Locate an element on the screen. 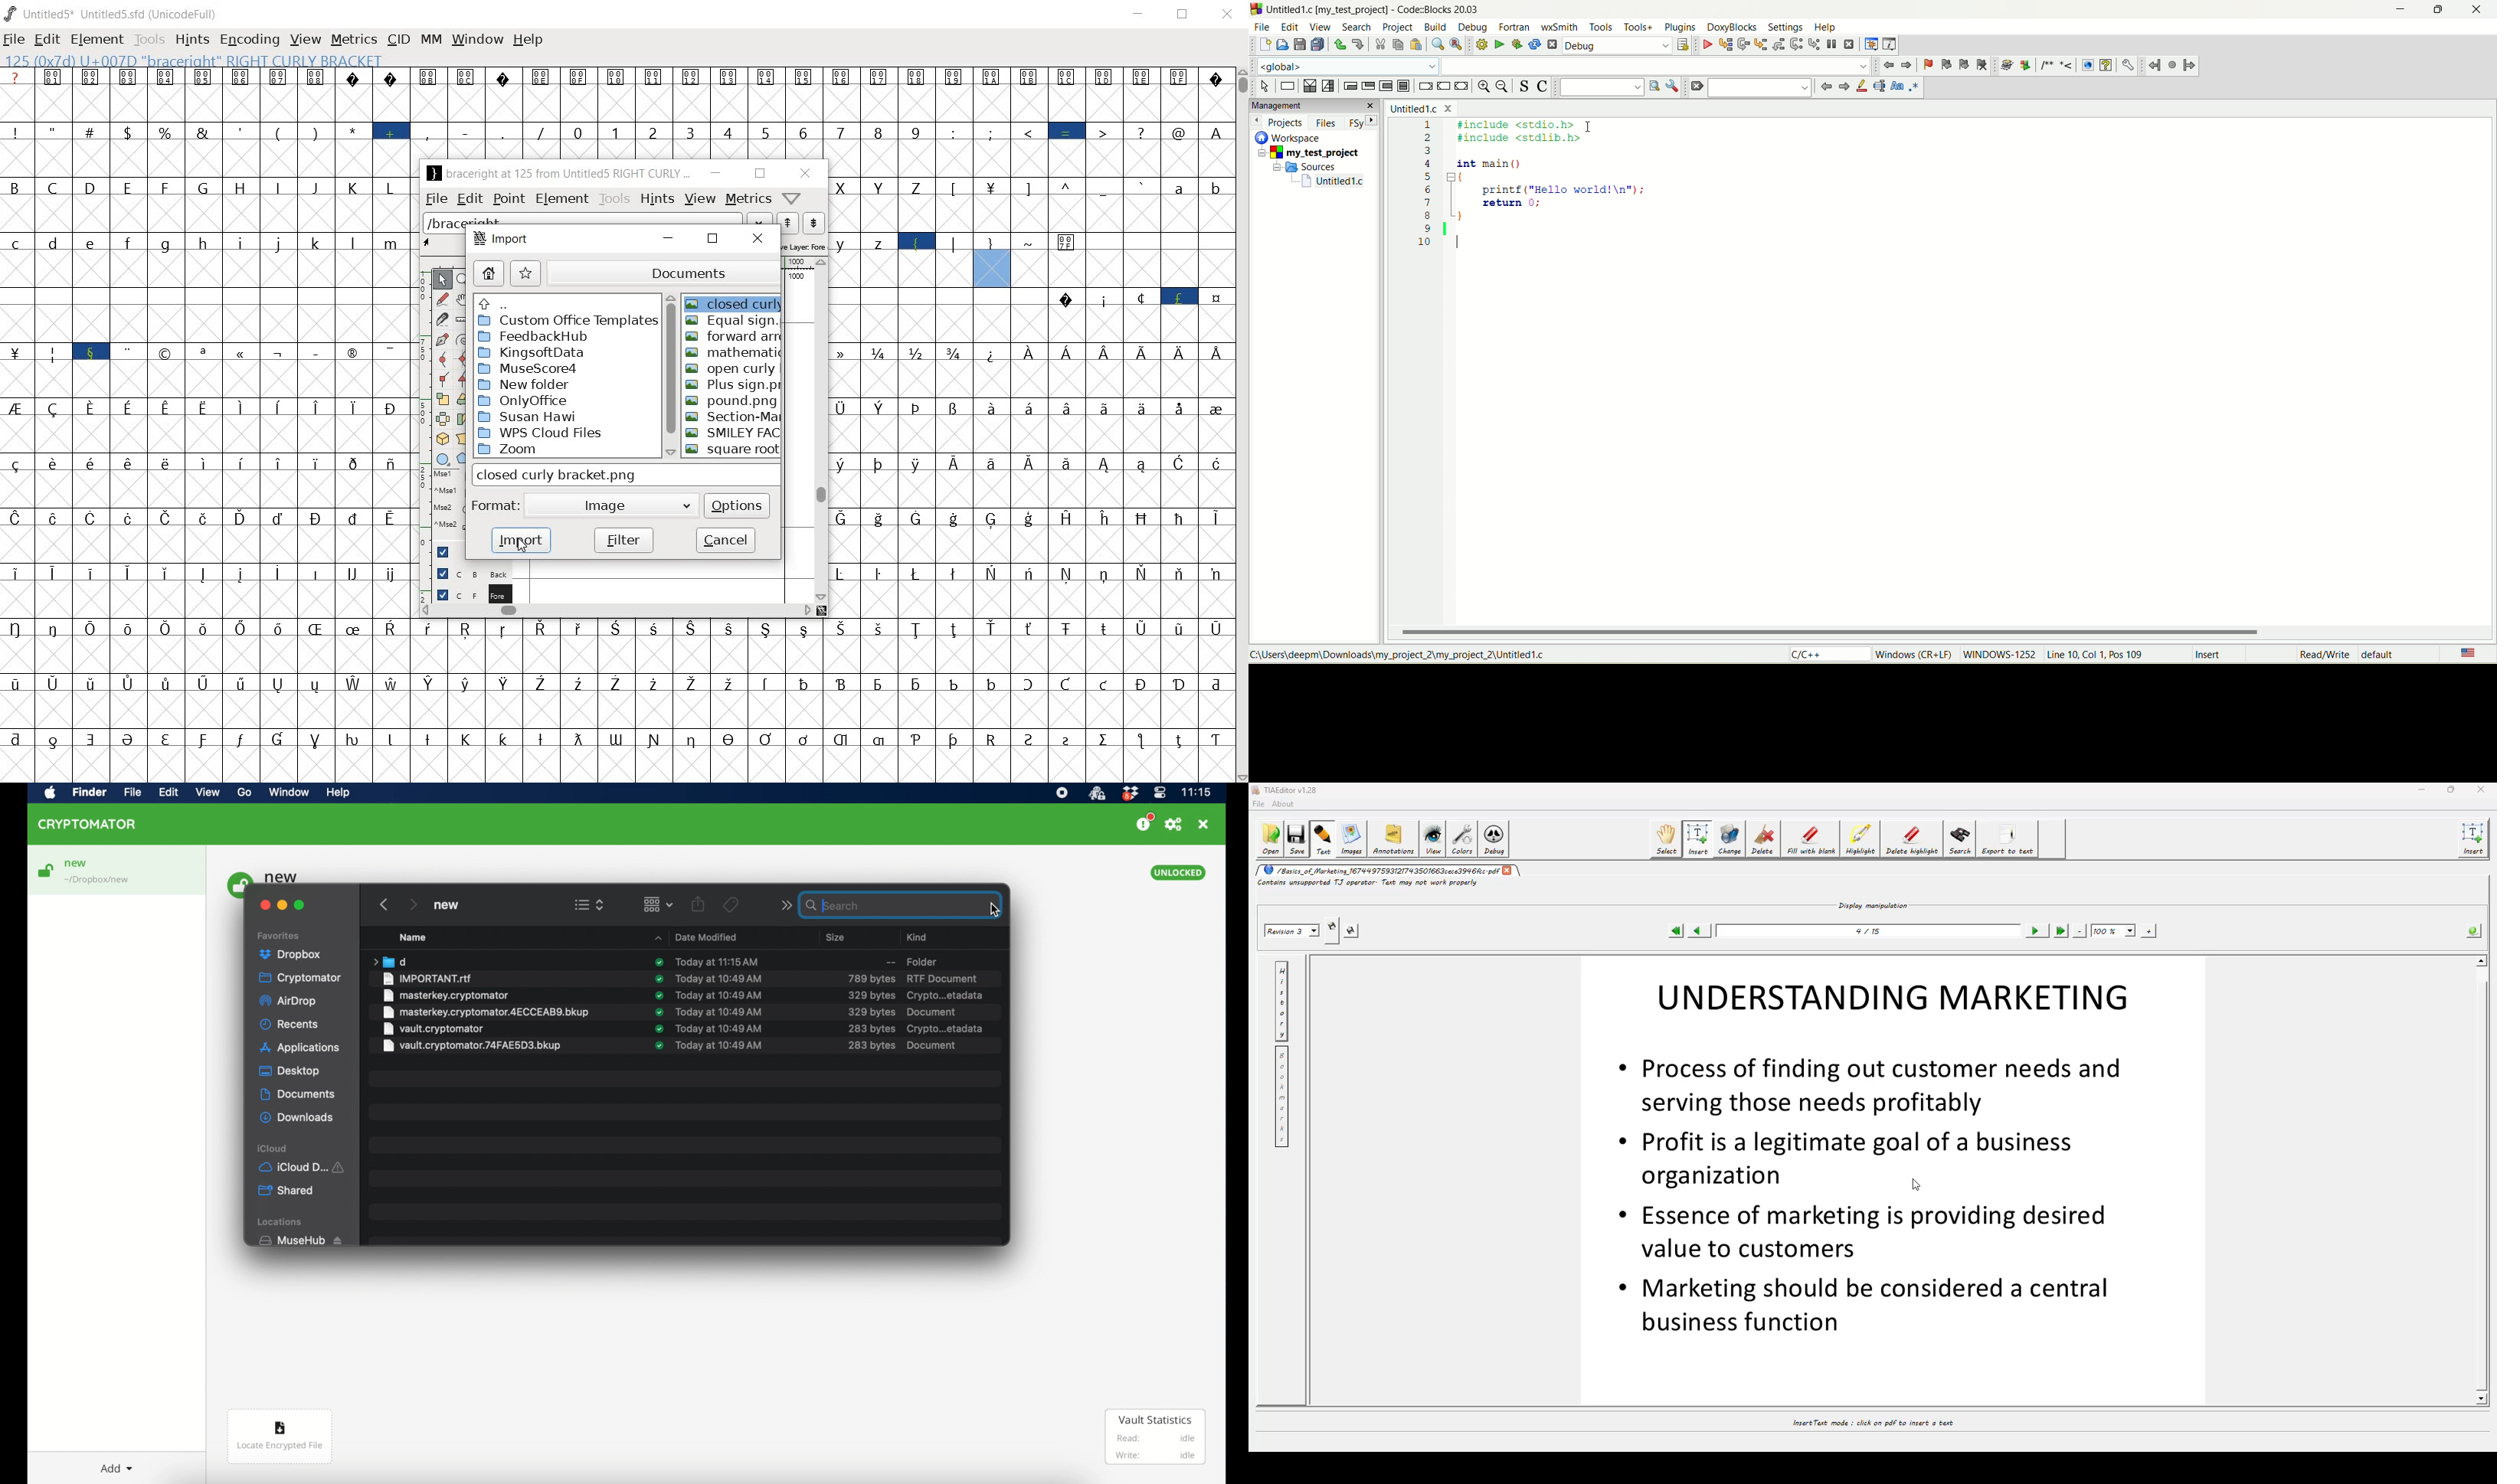 This screenshot has height=1484, width=2520. toggle comment is located at coordinates (1545, 87).